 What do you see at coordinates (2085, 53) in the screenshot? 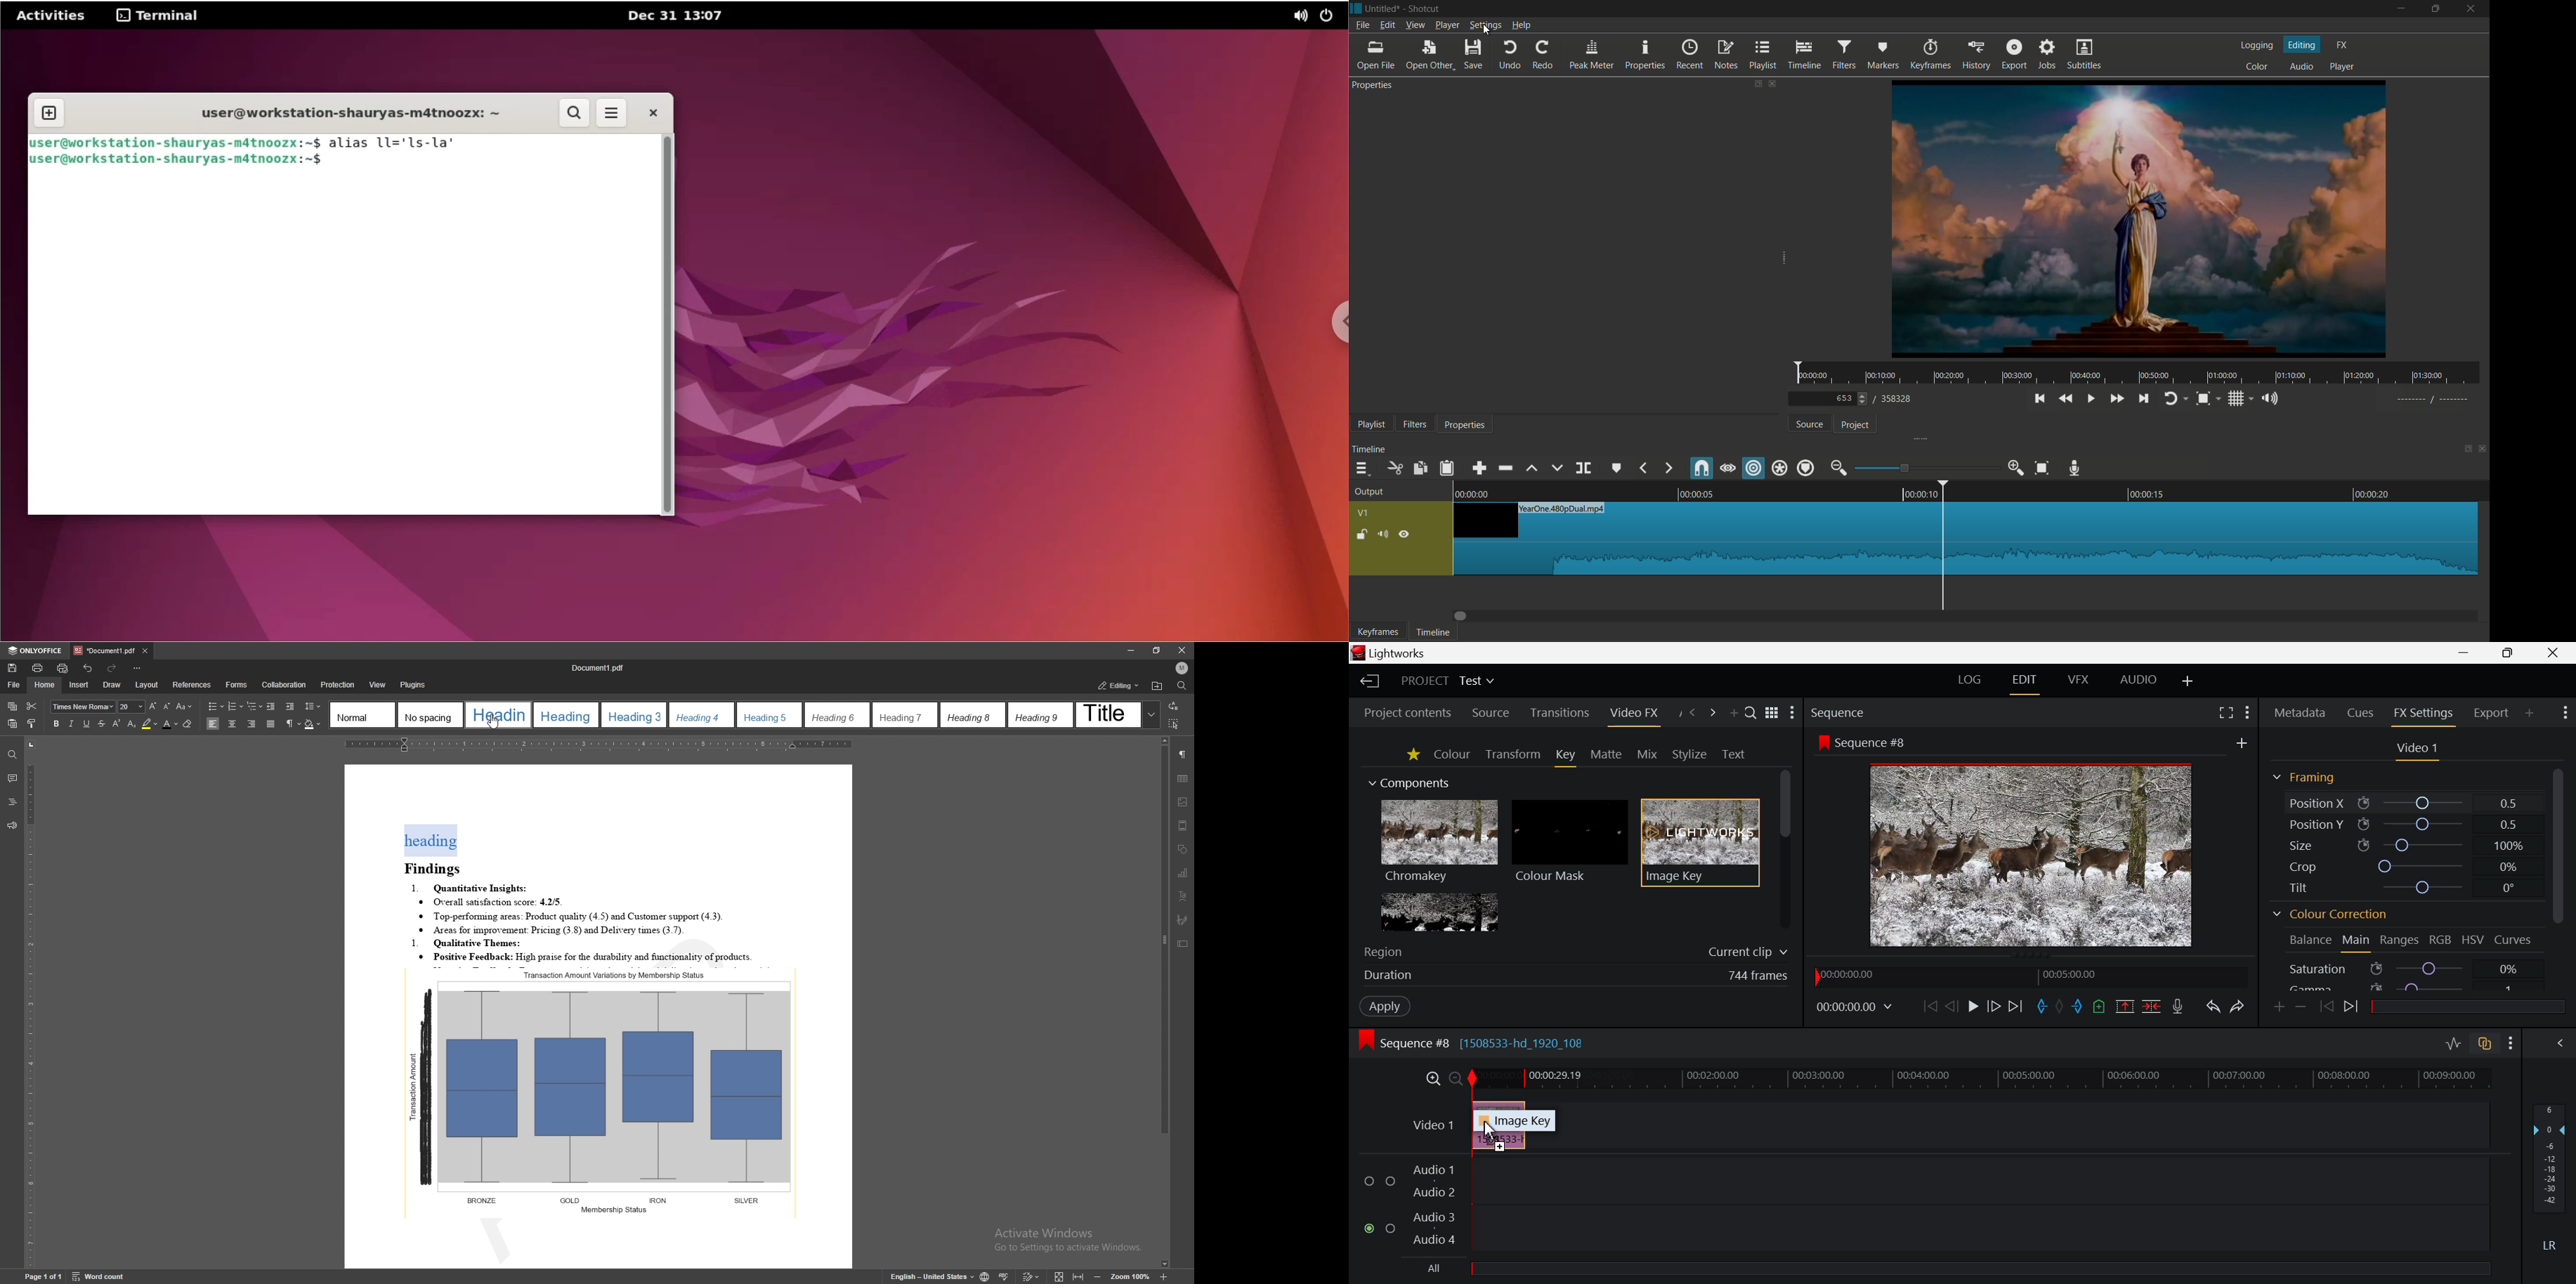
I see `subtitles` at bounding box center [2085, 53].